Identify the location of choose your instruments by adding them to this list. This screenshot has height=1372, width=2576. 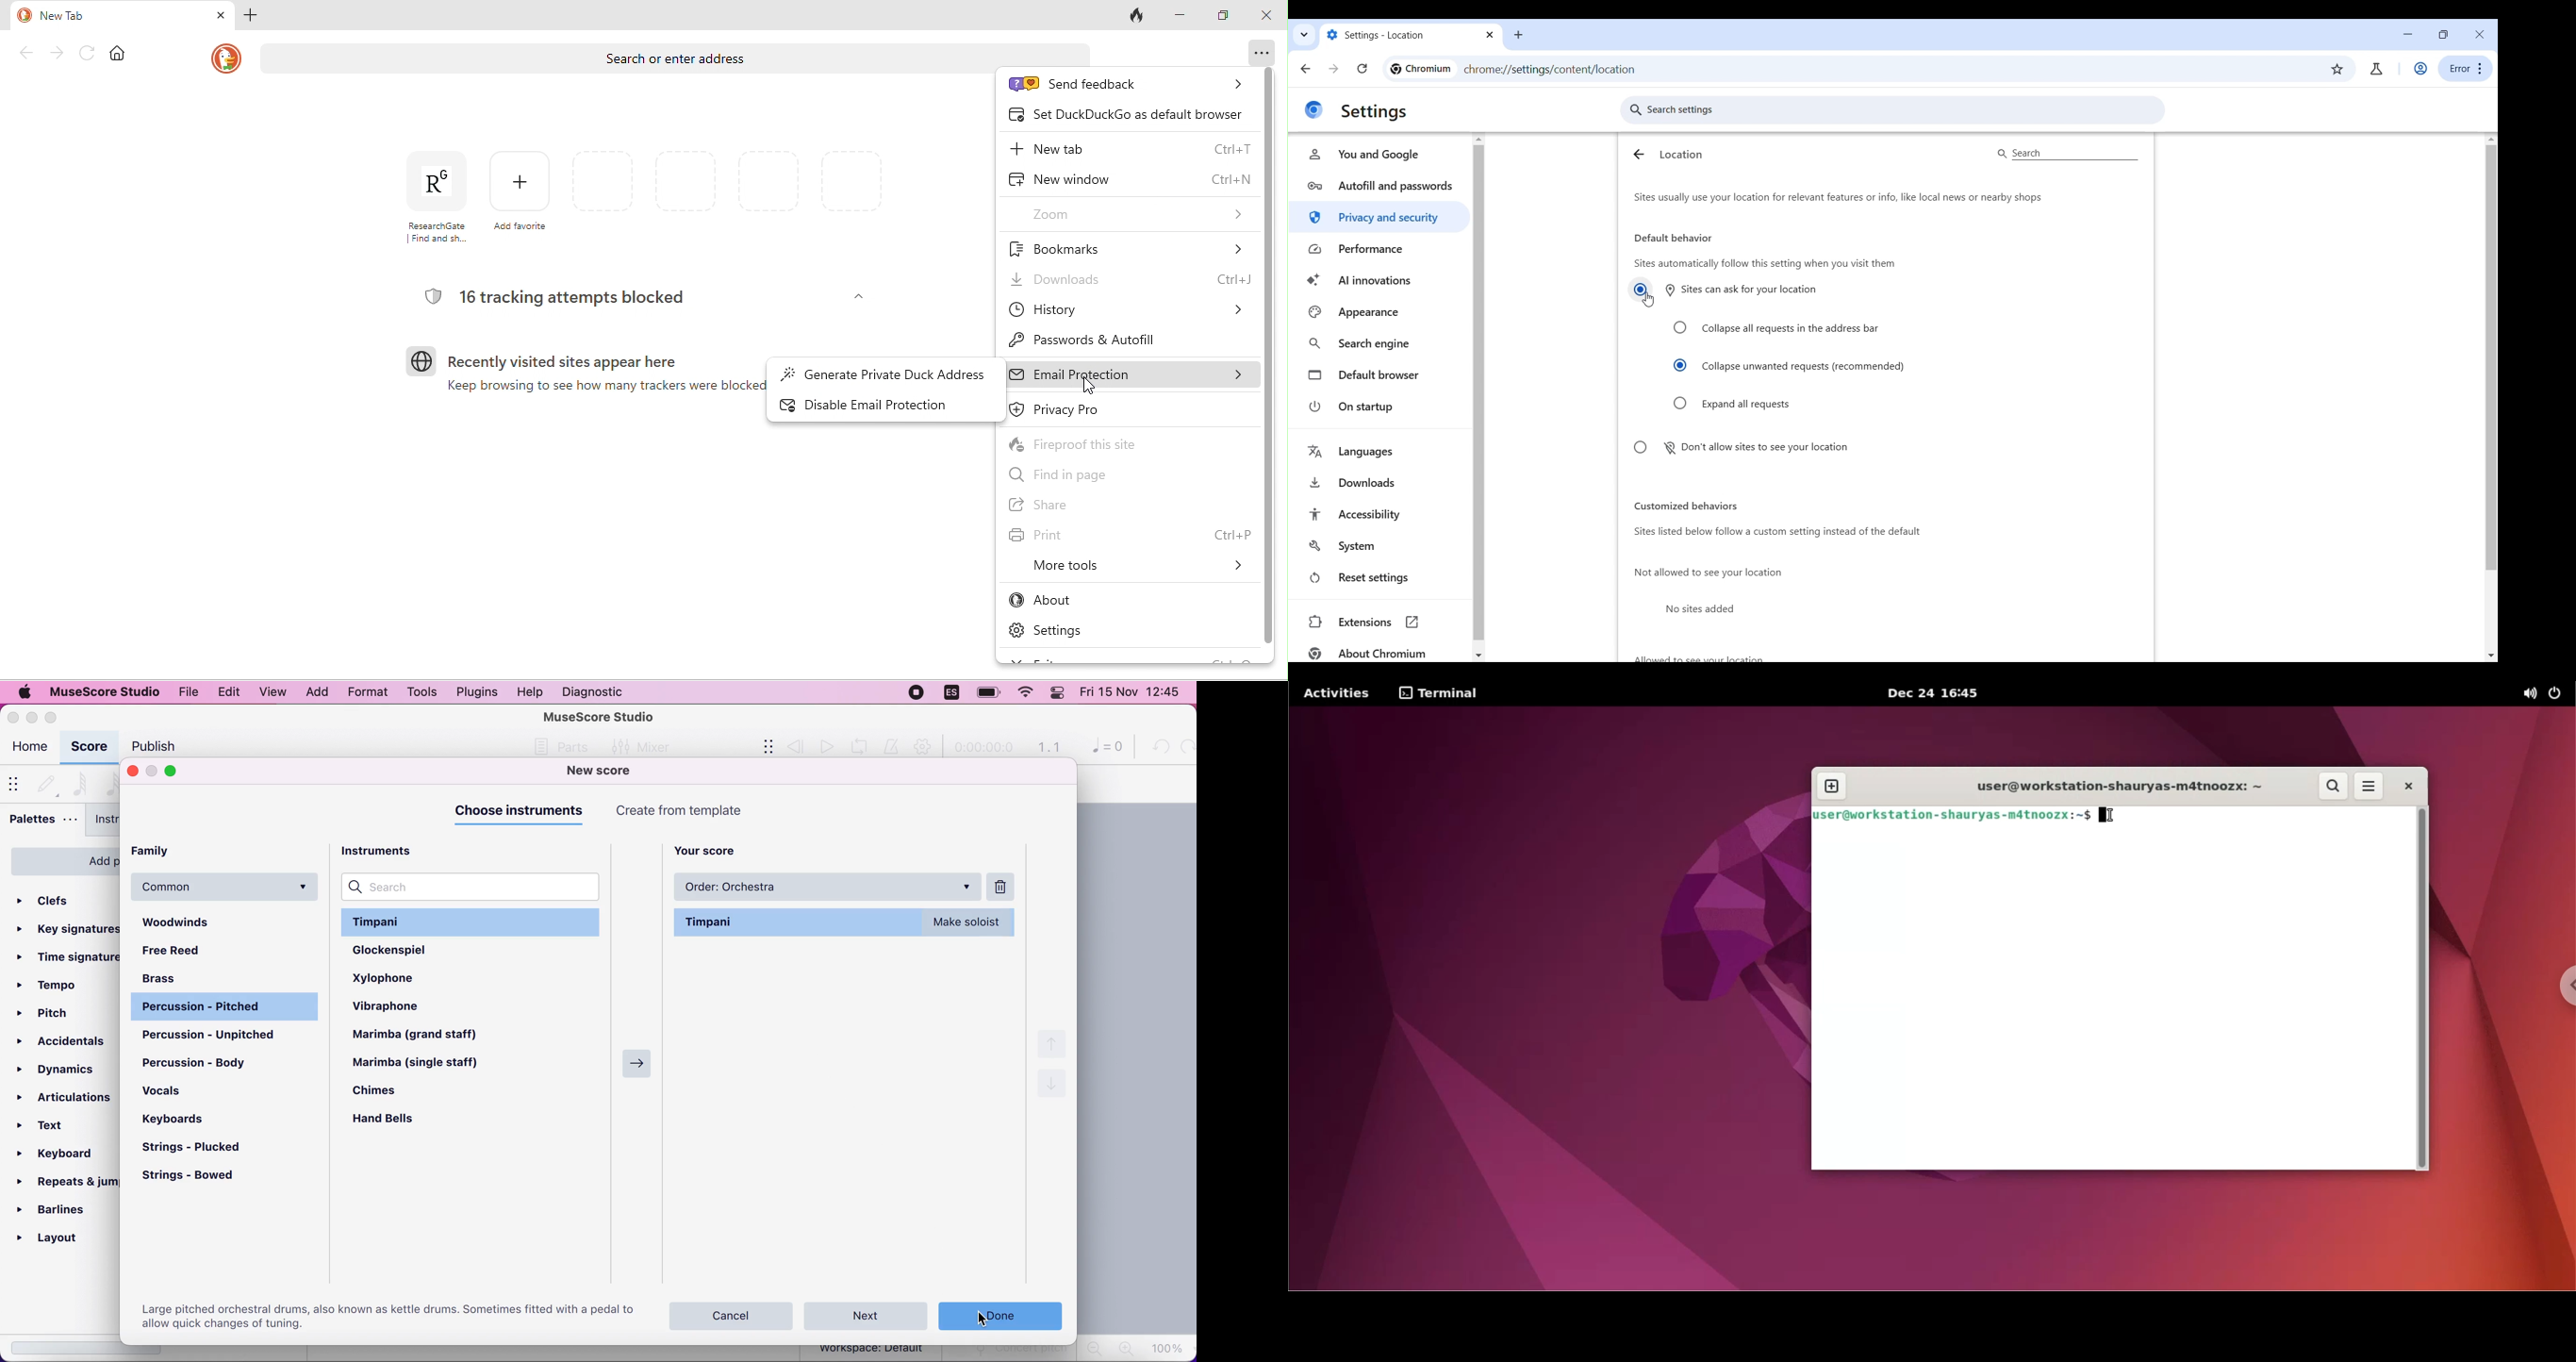
(852, 1103).